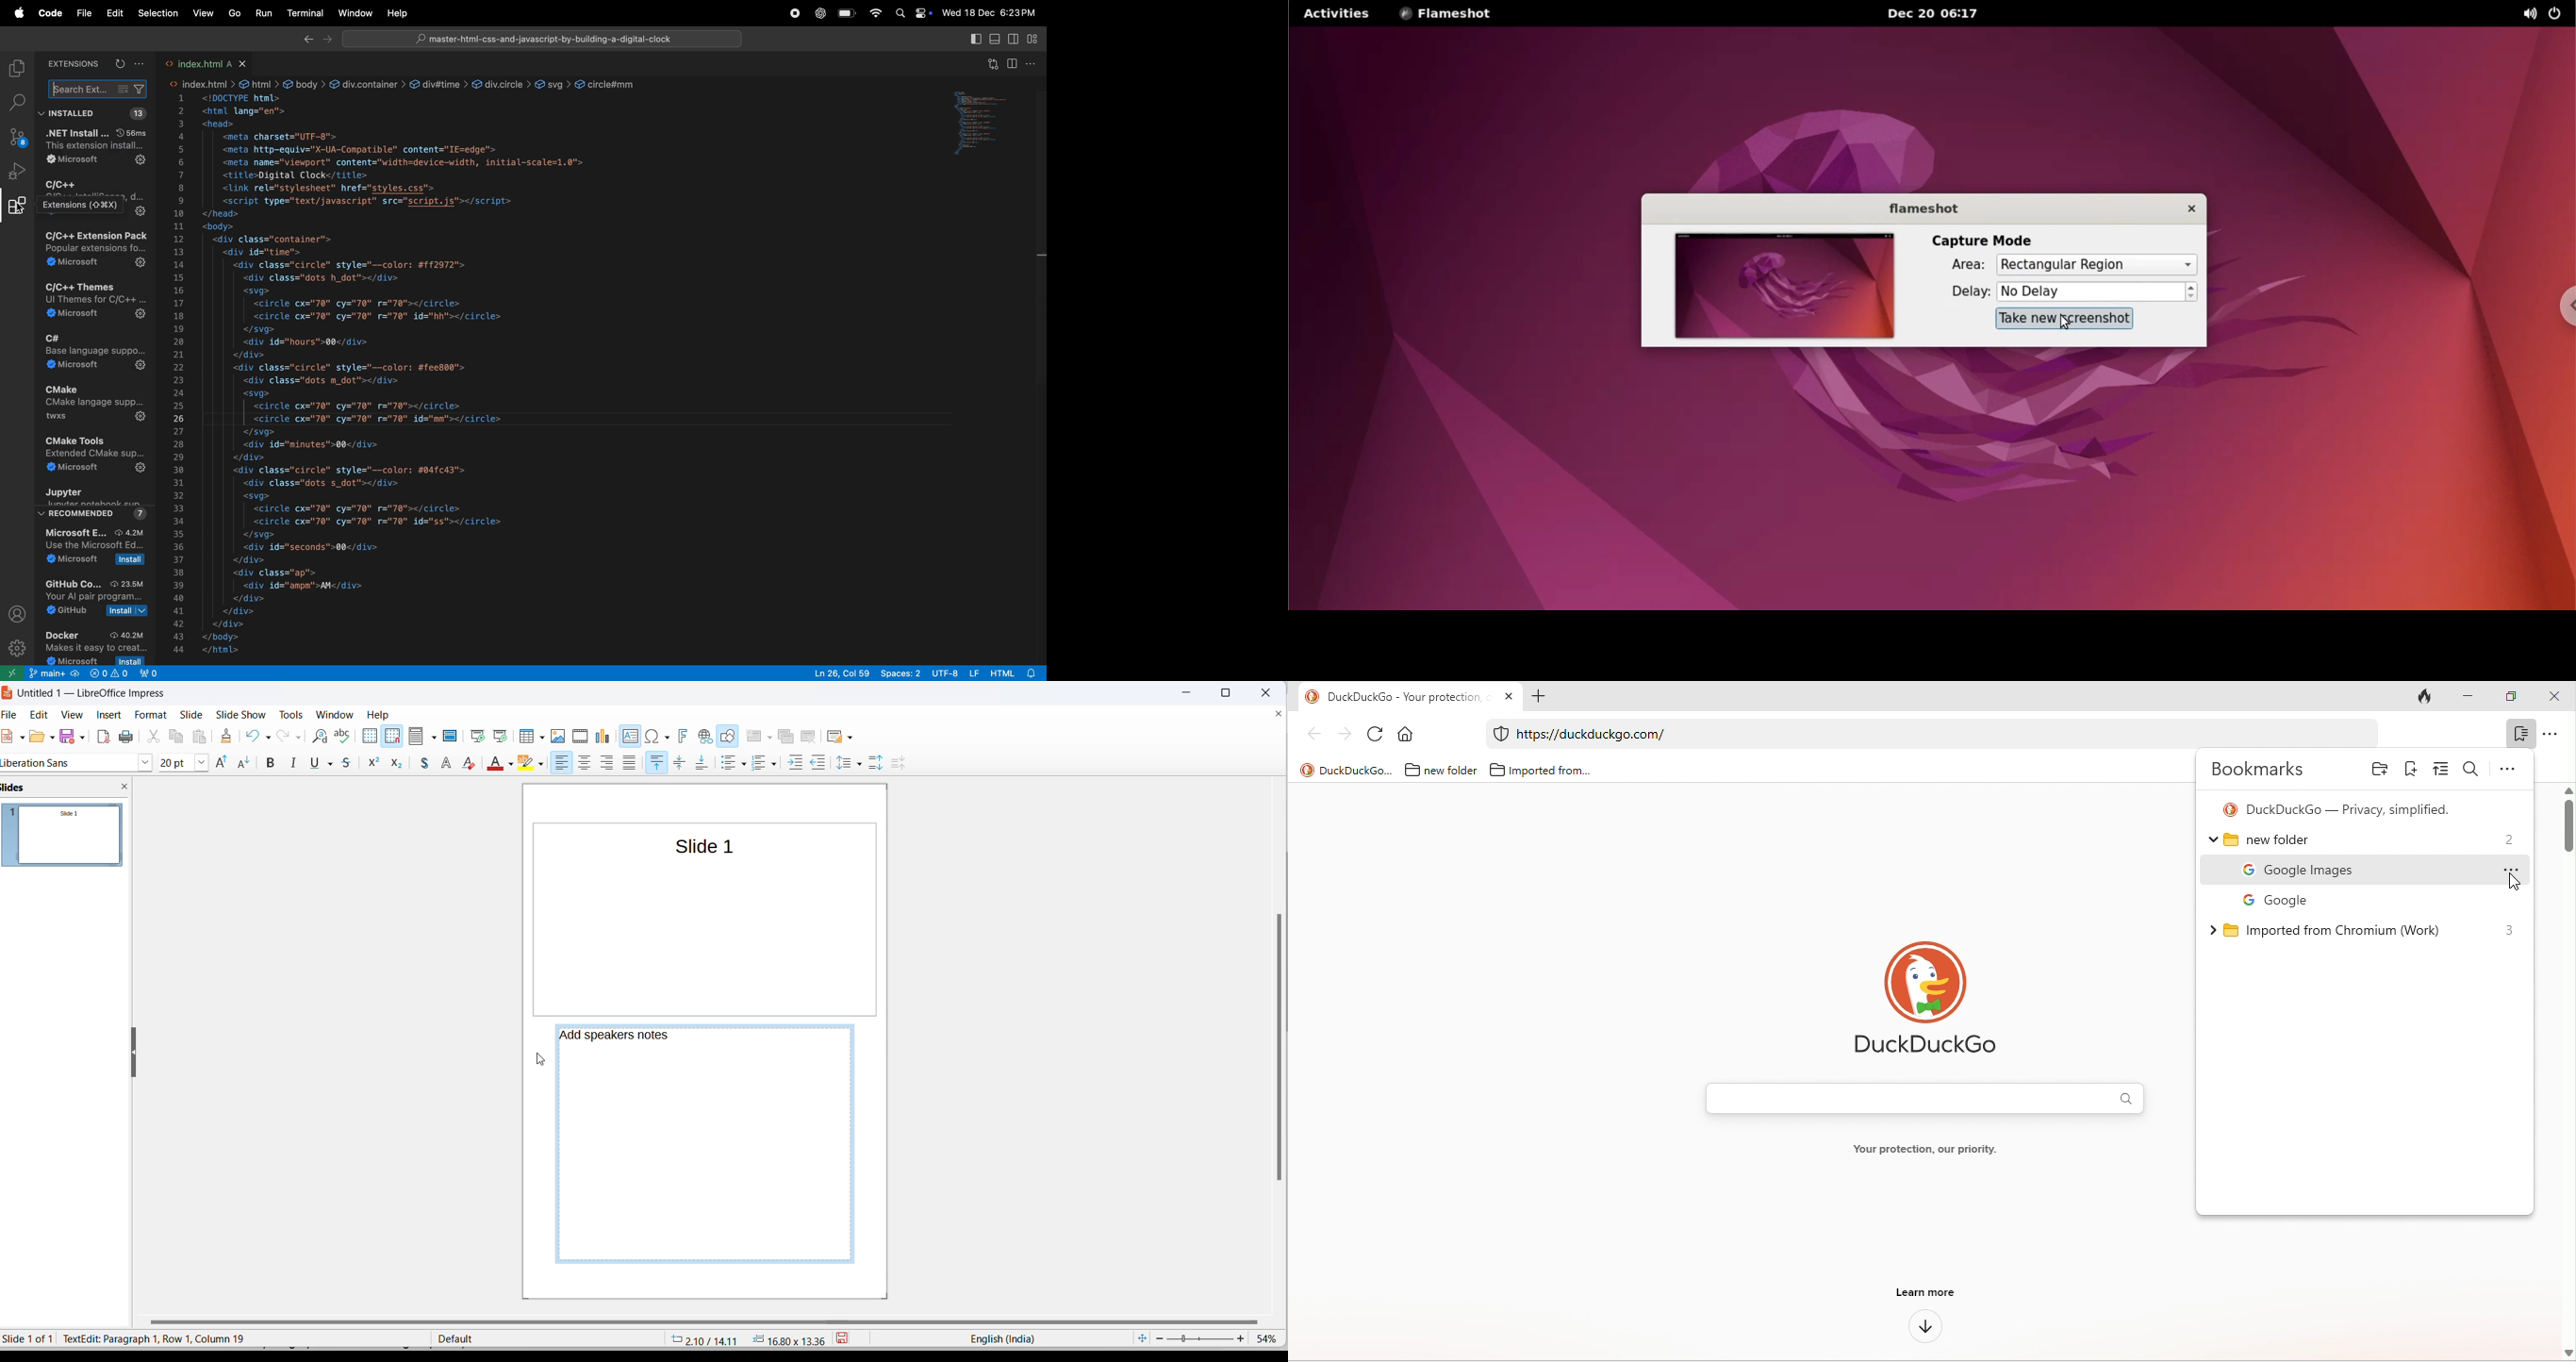 The width and height of the screenshot is (2576, 1372). Describe the element at coordinates (352, 765) in the screenshot. I see `block arrows` at that location.